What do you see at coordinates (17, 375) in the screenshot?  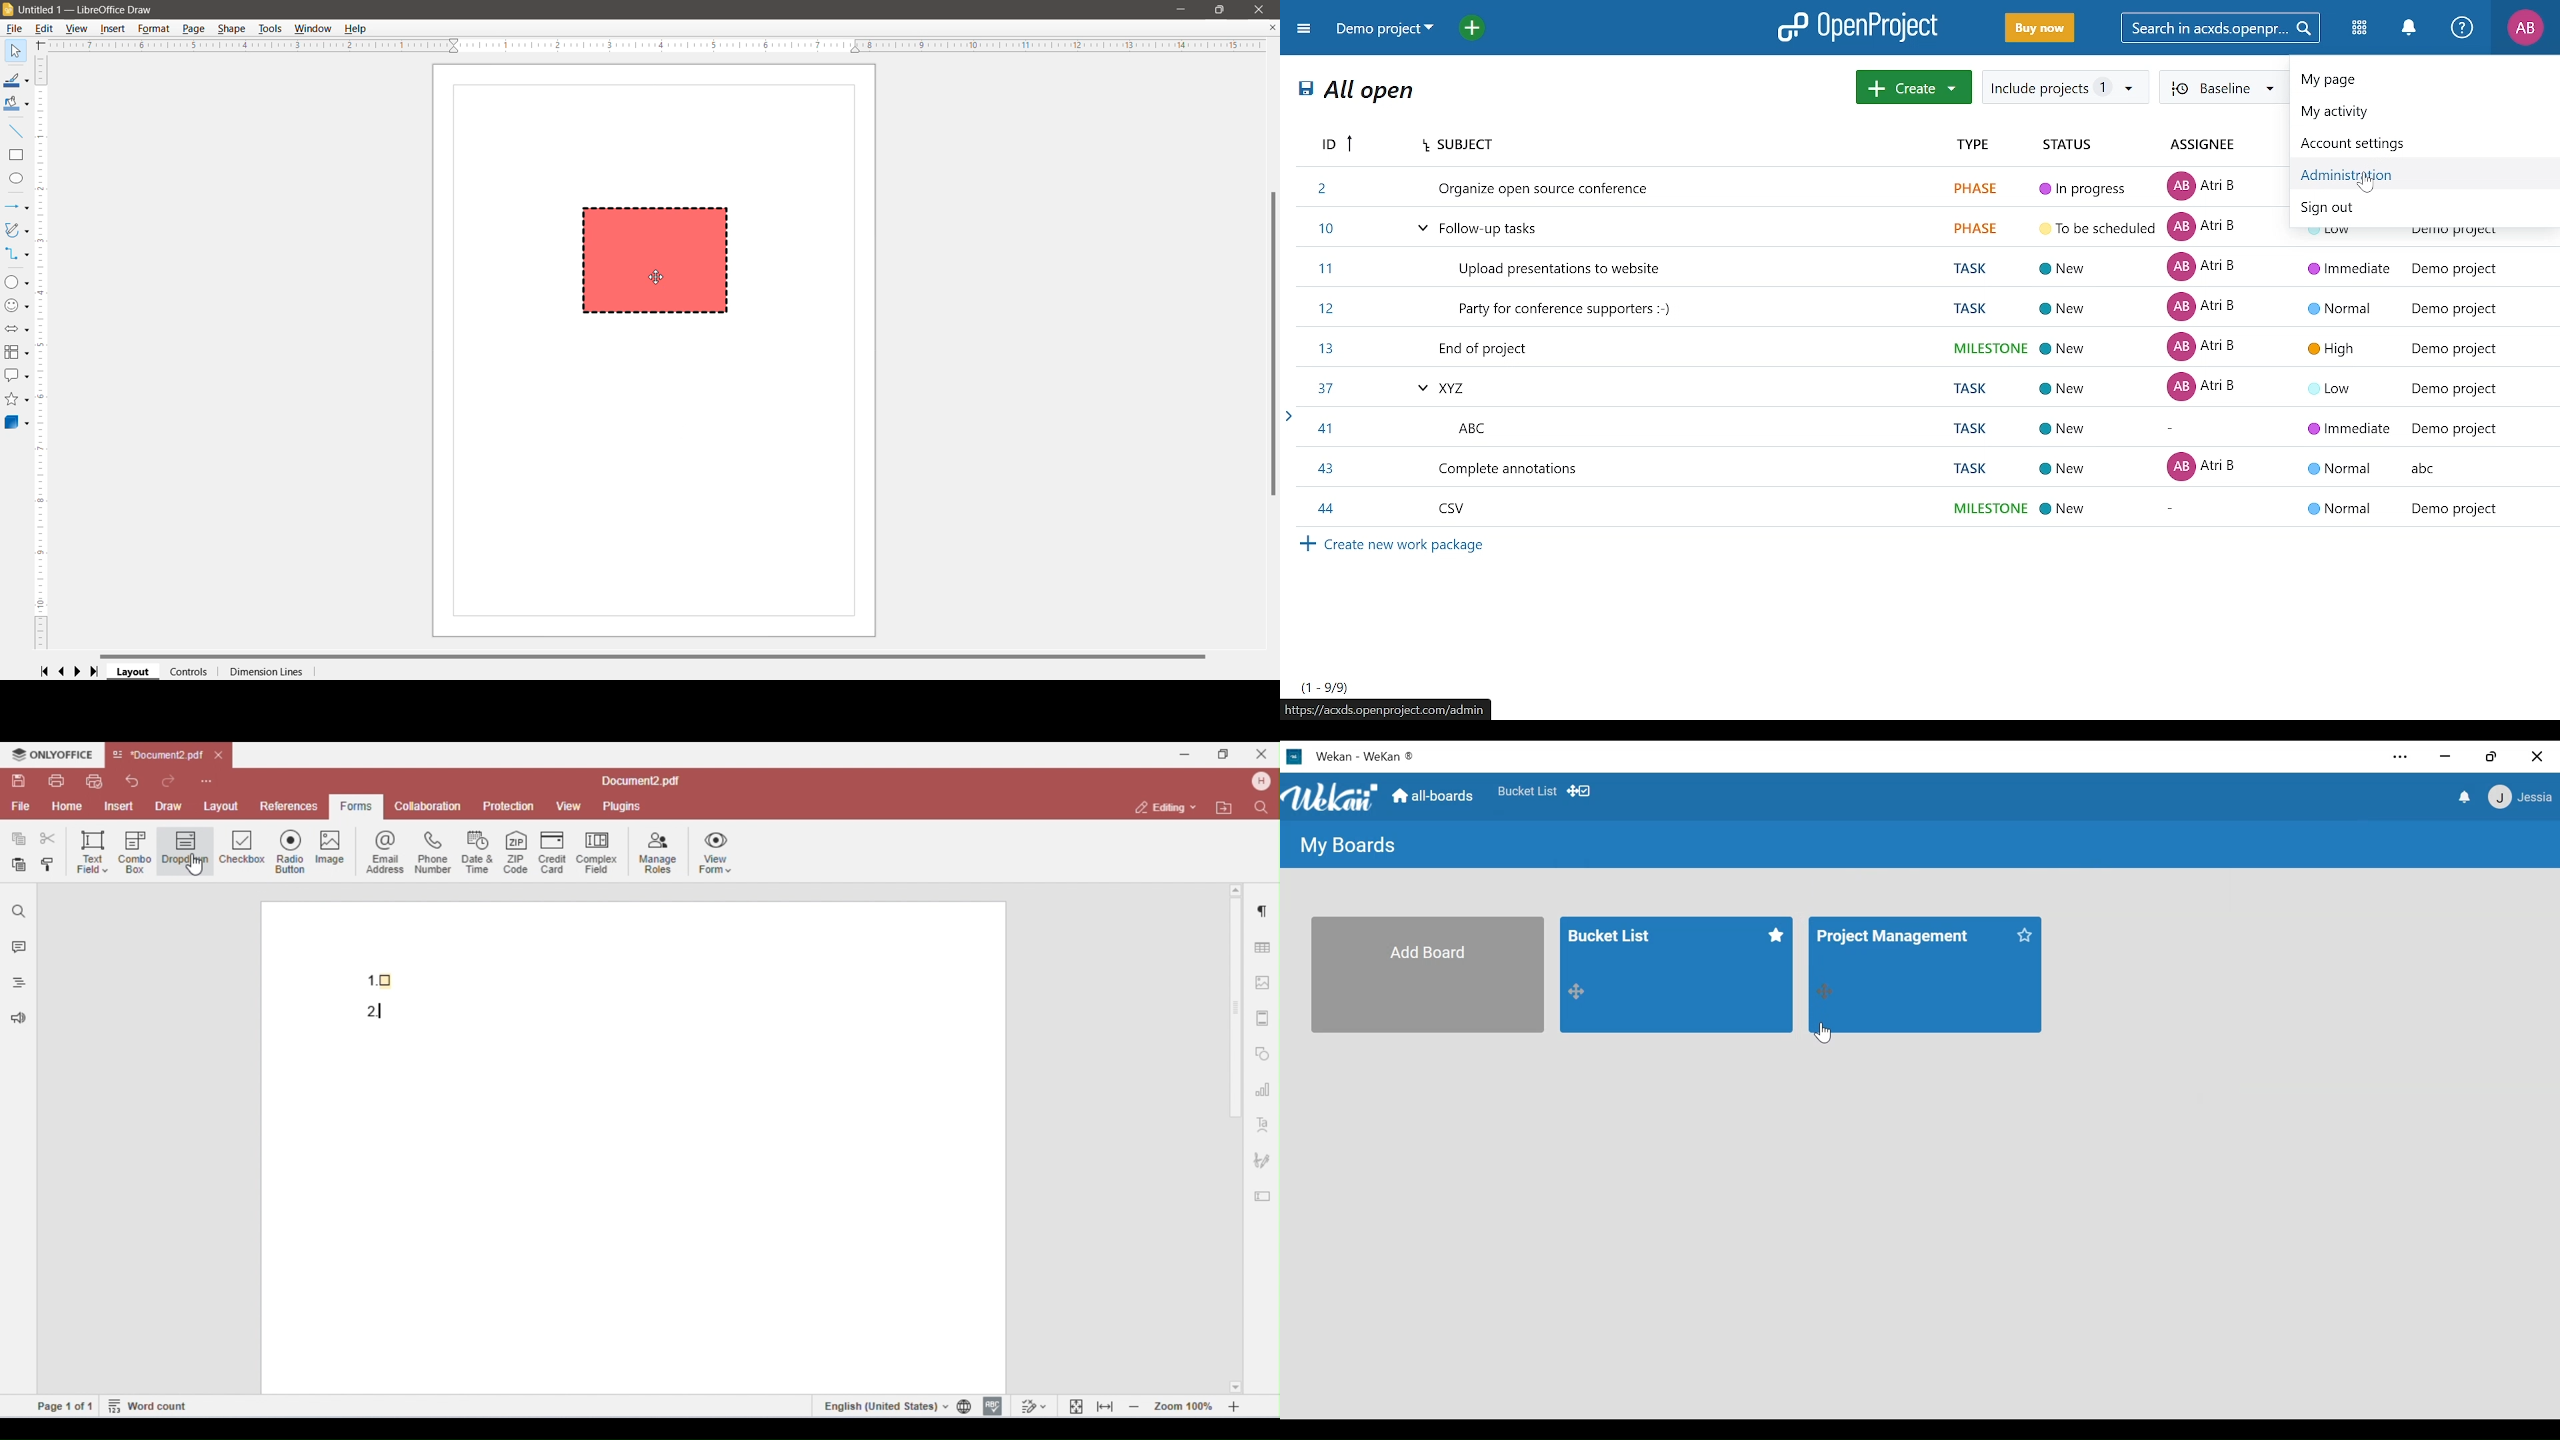 I see `Callout Shapes` at bounding box center [17, 375].